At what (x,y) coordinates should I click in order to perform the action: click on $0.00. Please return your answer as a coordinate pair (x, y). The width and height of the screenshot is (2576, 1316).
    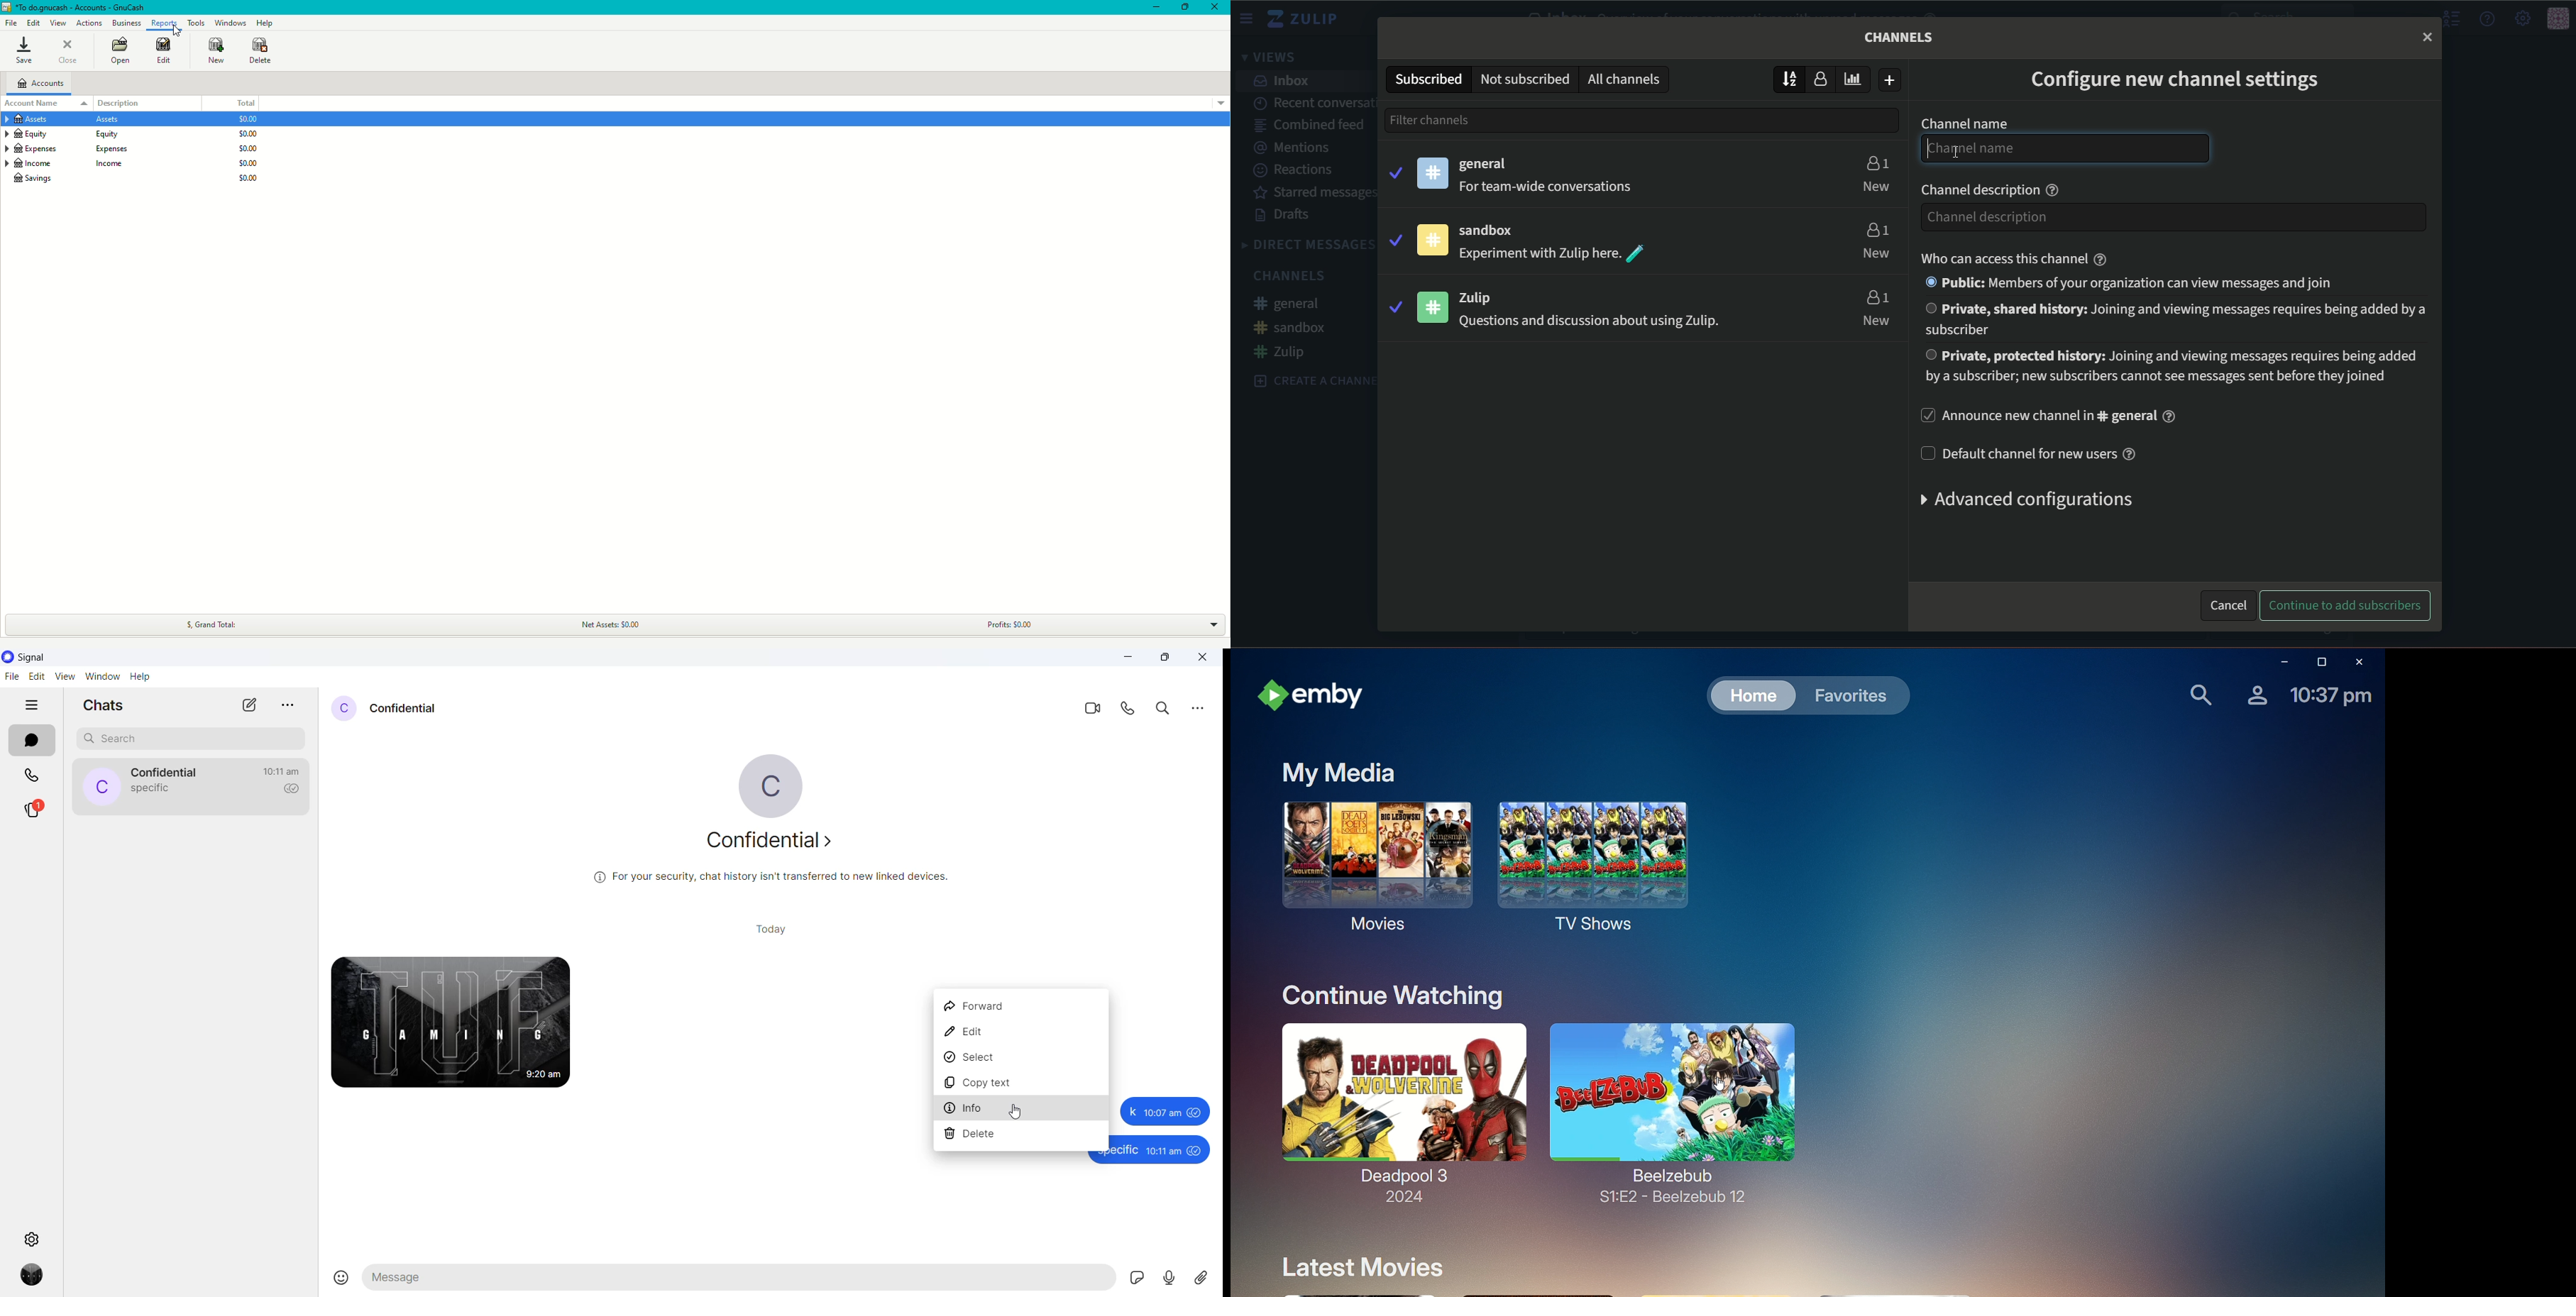
    Looking at the image, I should click on (249, 148).